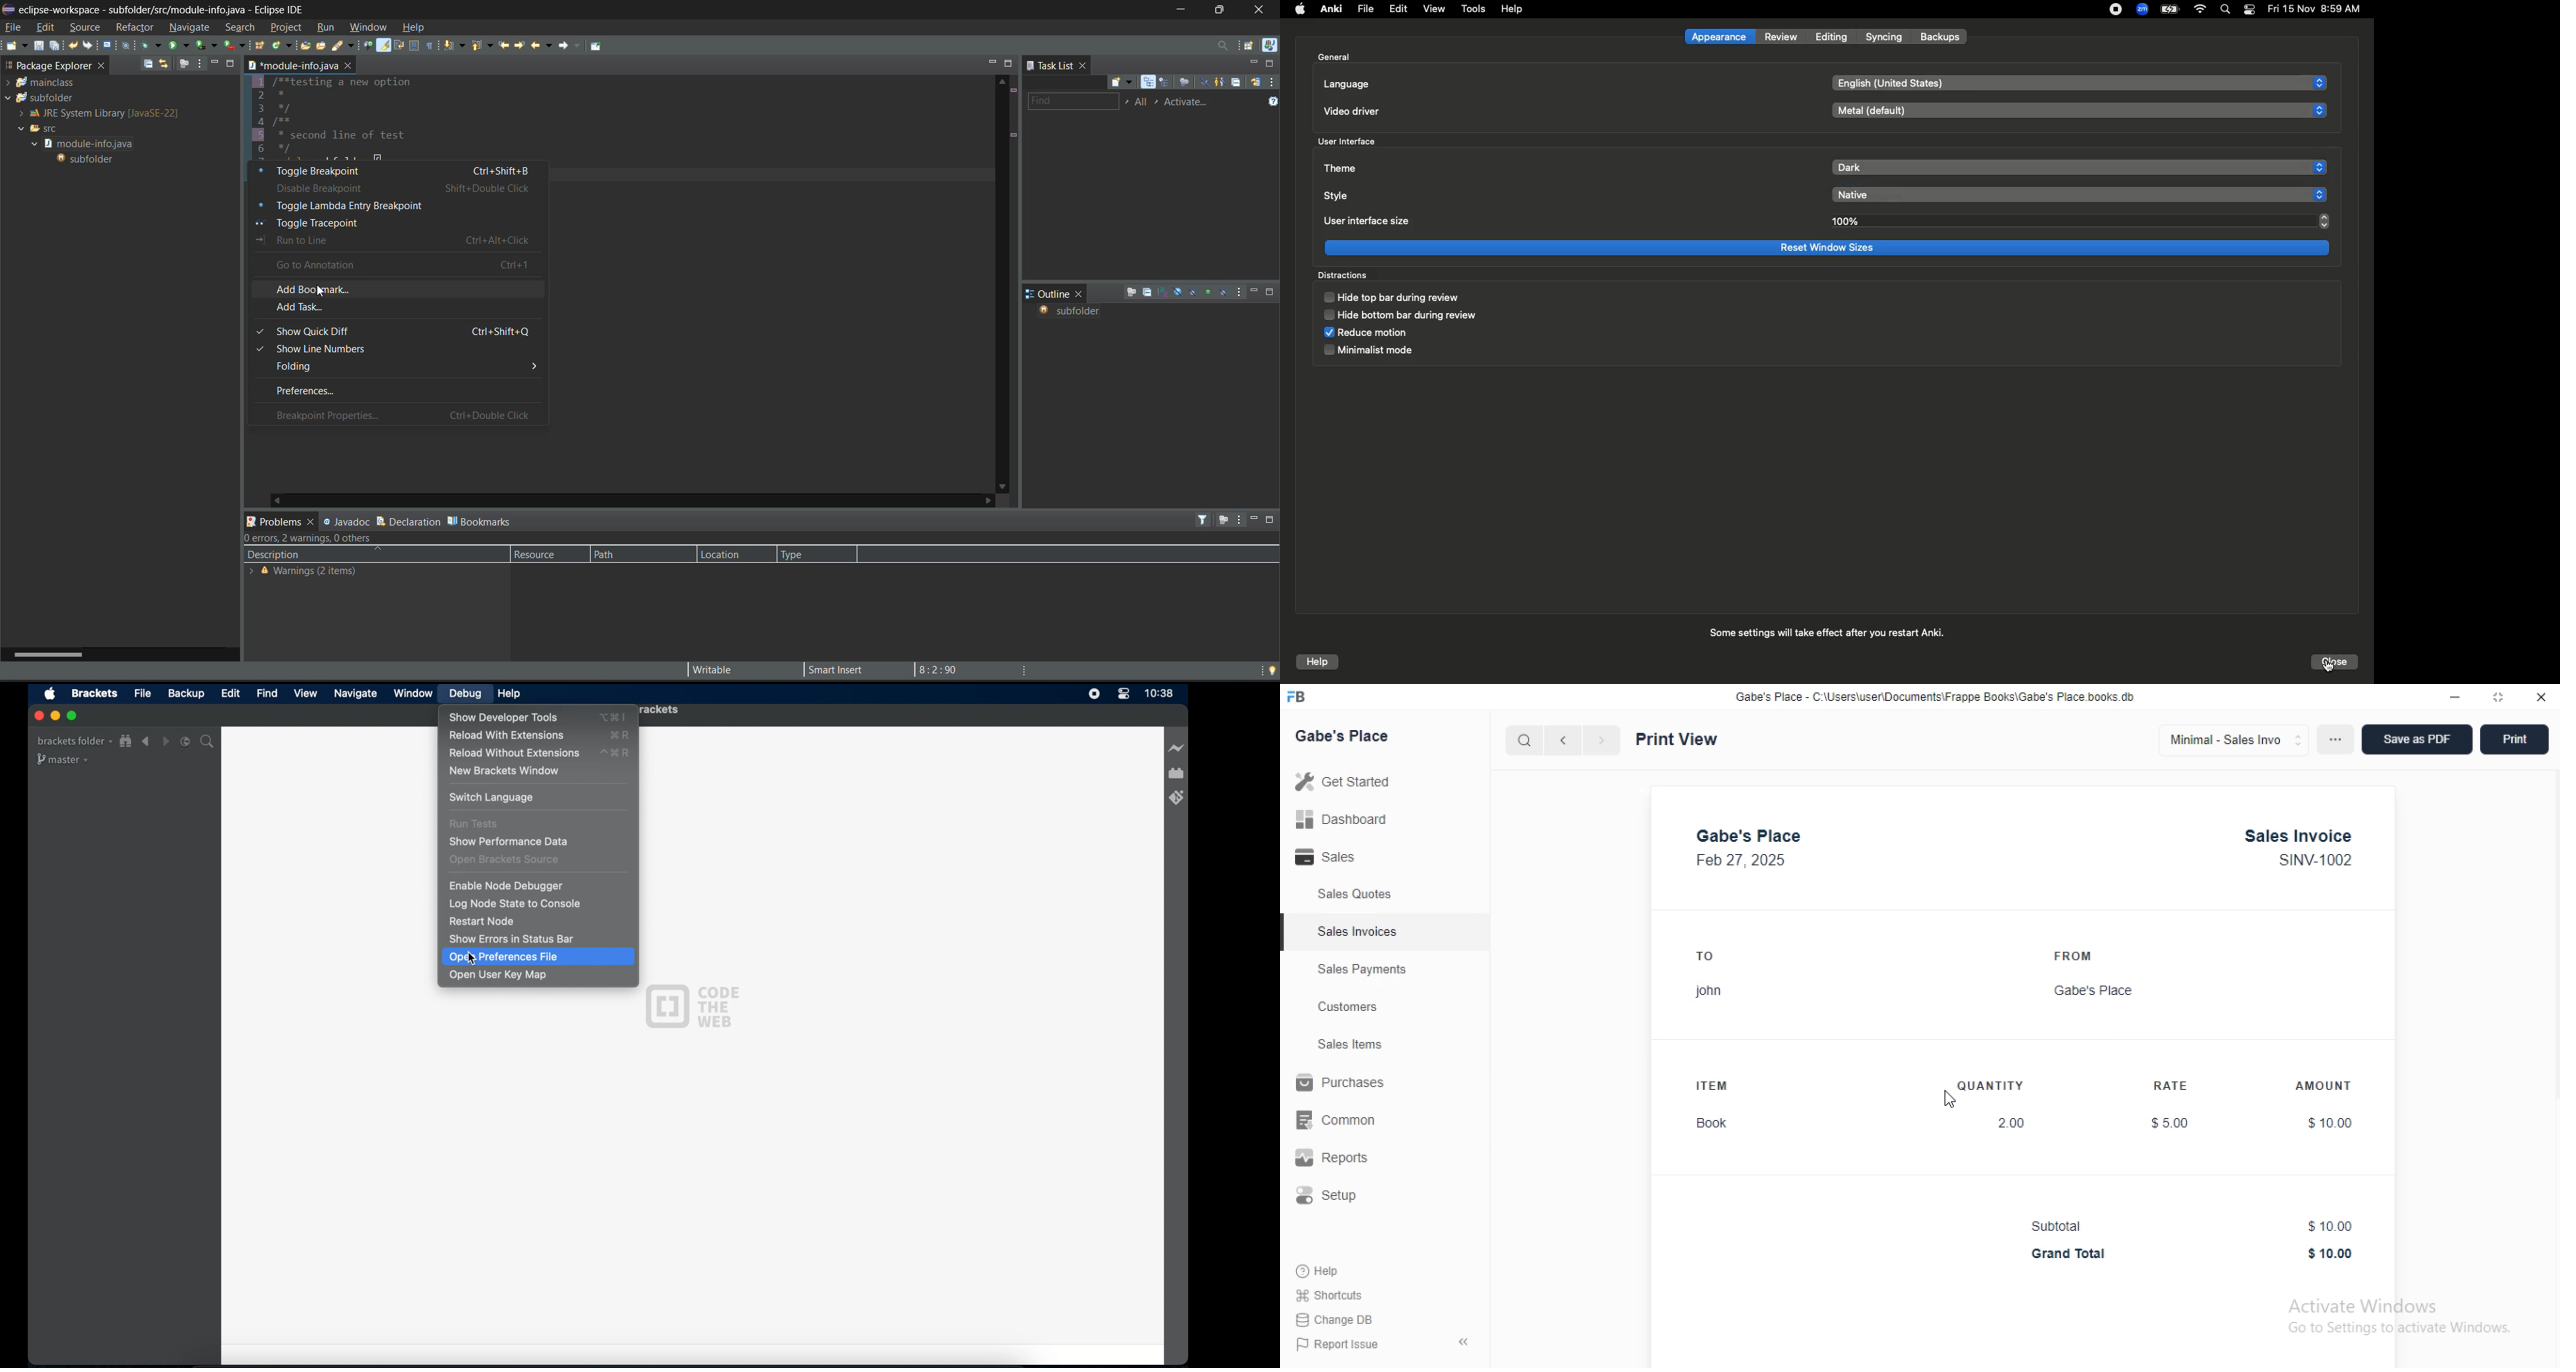 The width and height of the screenshot is (2576, 1372). I want to click on toggle sidebar, so click(1465, 1341).